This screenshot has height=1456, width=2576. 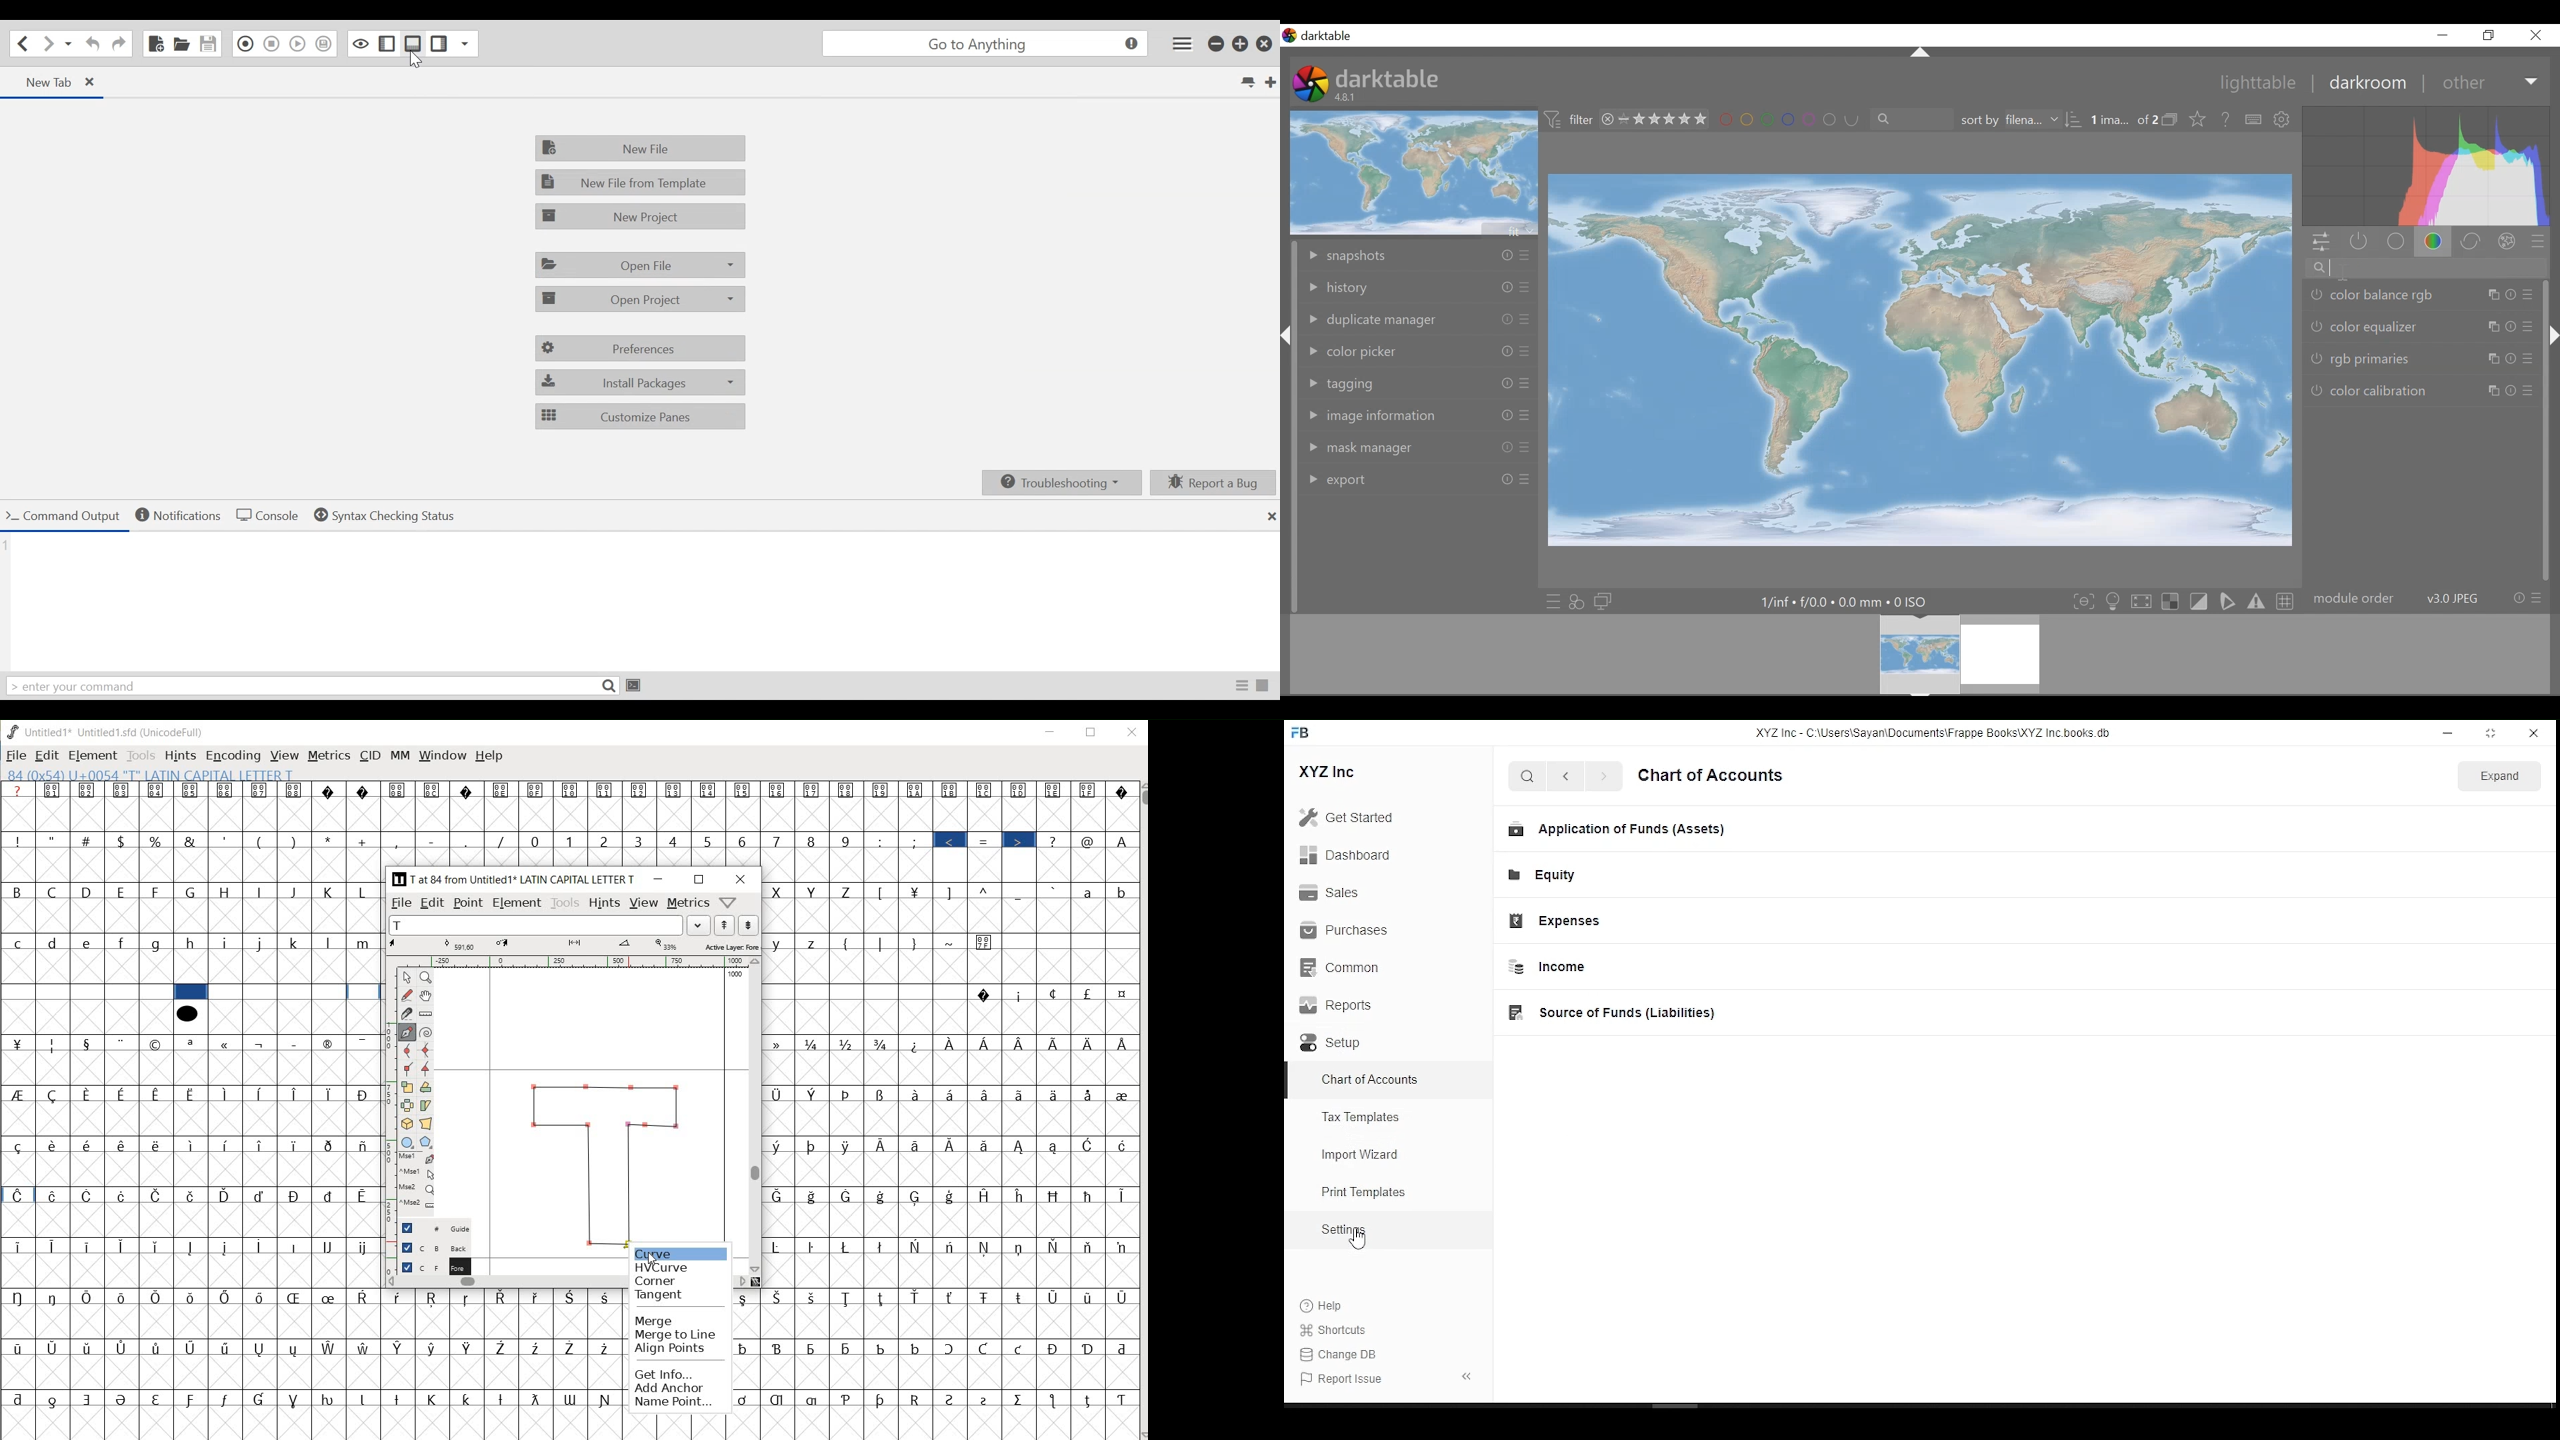 What do you see at coordinates (297, 1144) in the screenshot?
I see `Symbol` at bounding box center [297, 1144].